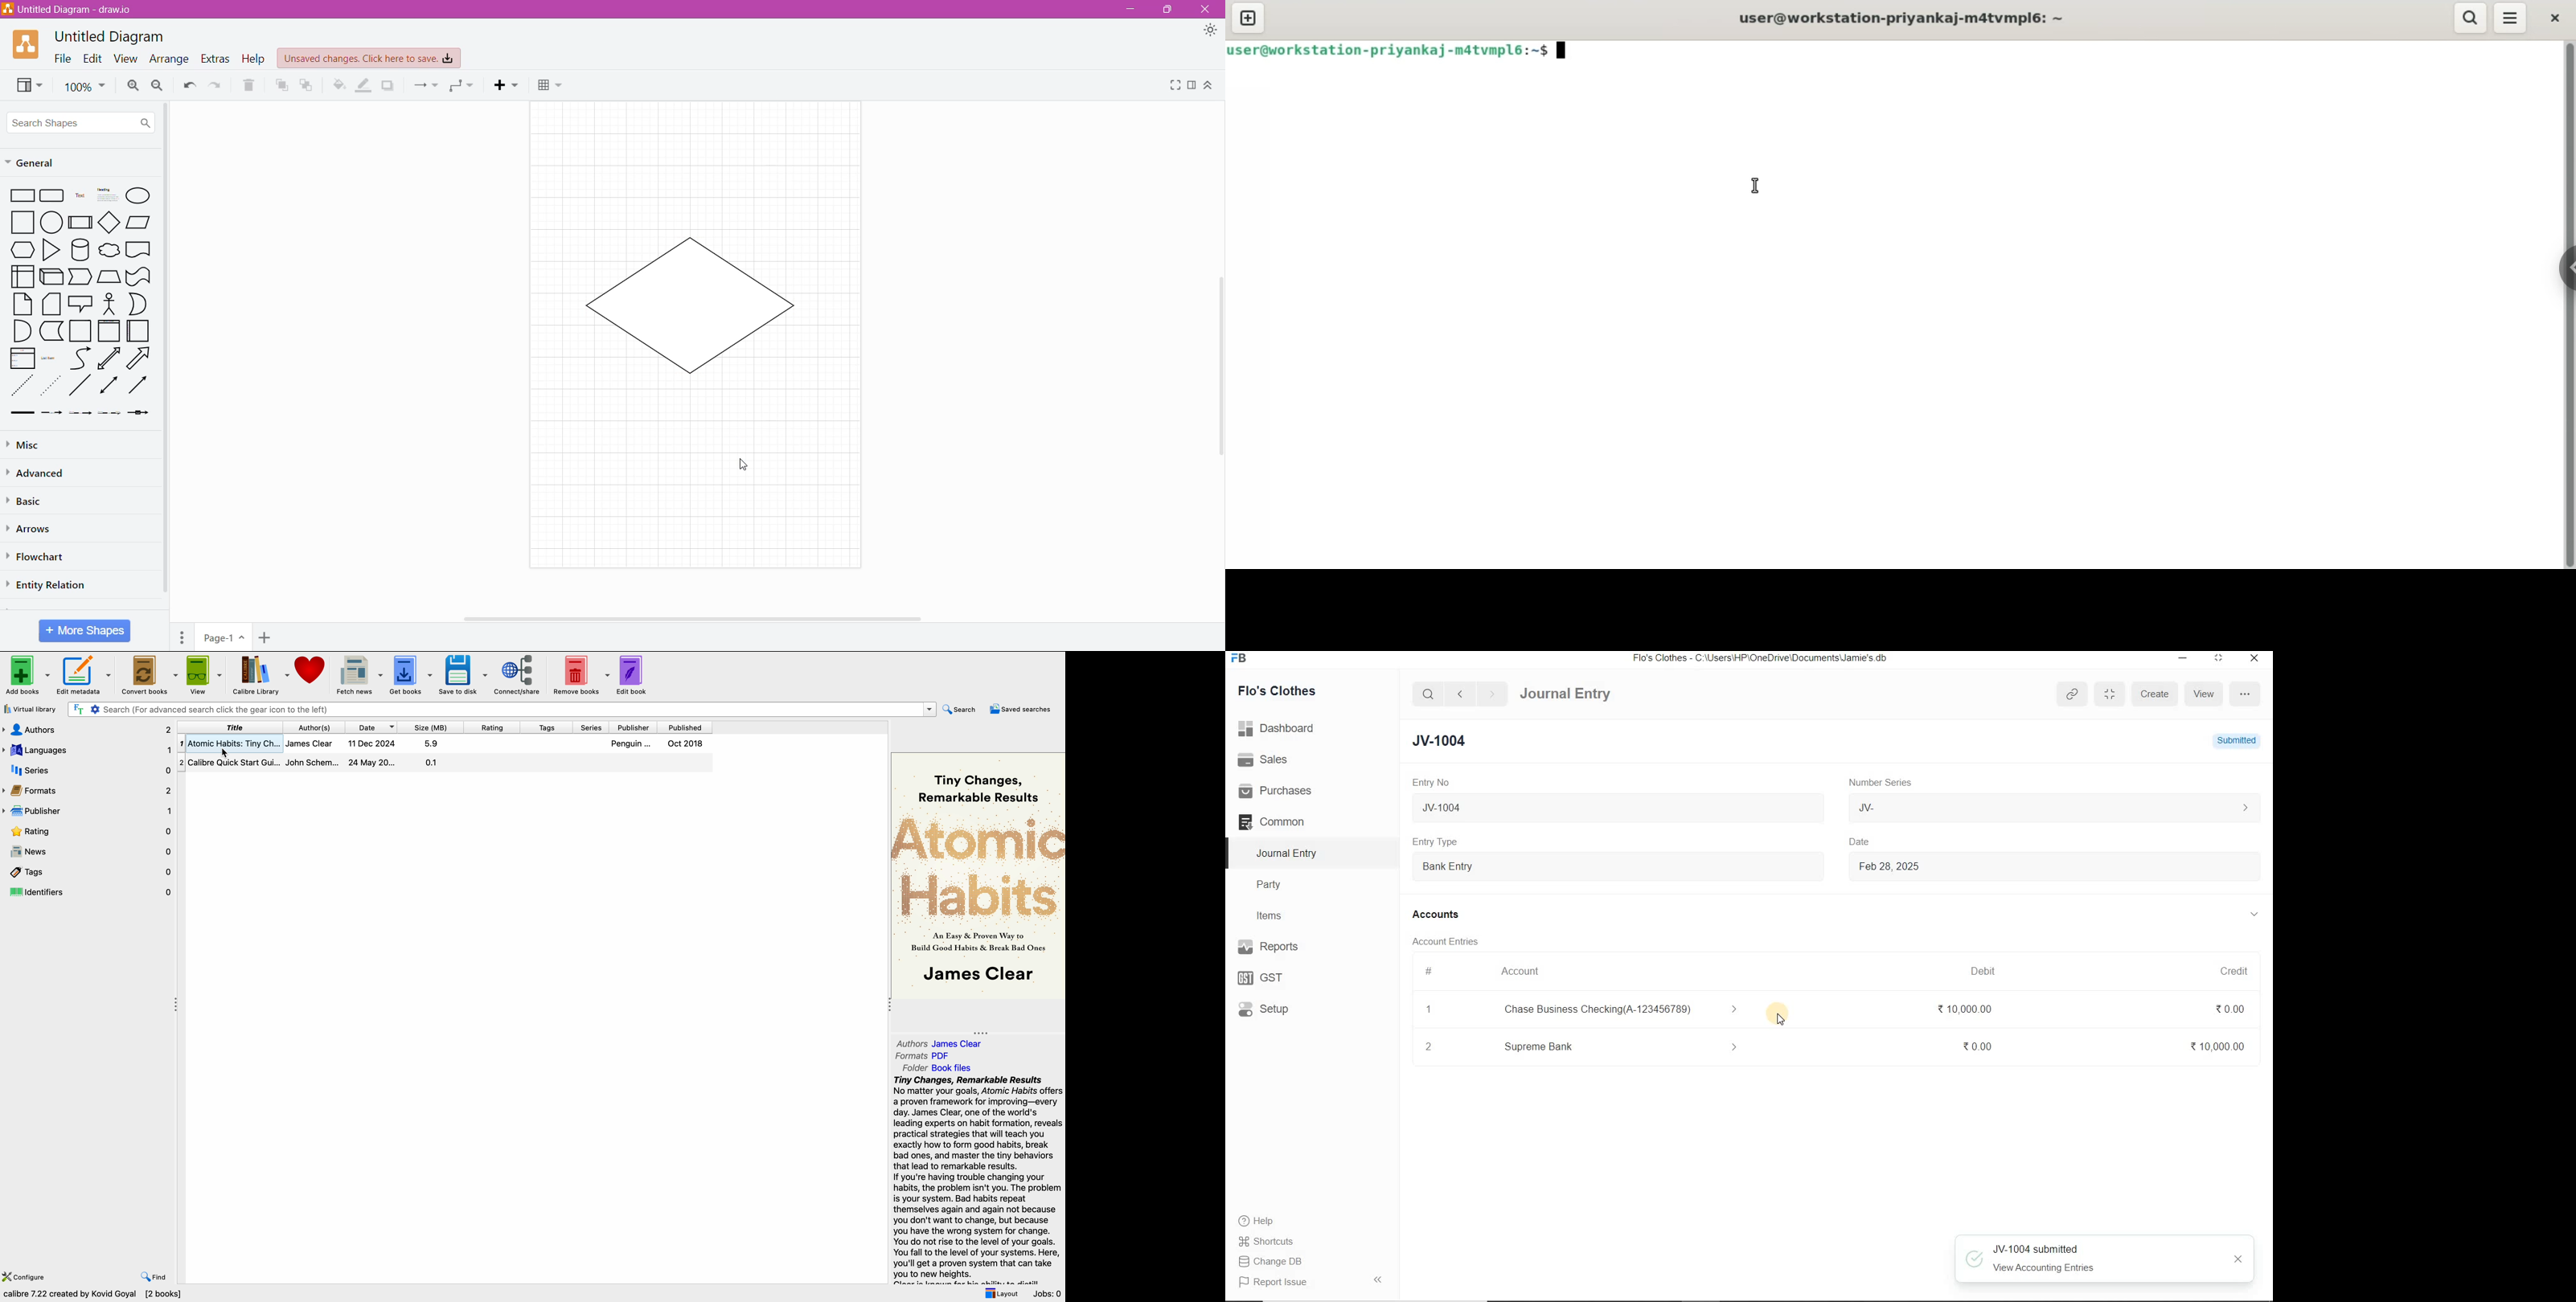 This screenshot has width=2576, height=1316. I want to click on Cursor, so click(1779, 1020).